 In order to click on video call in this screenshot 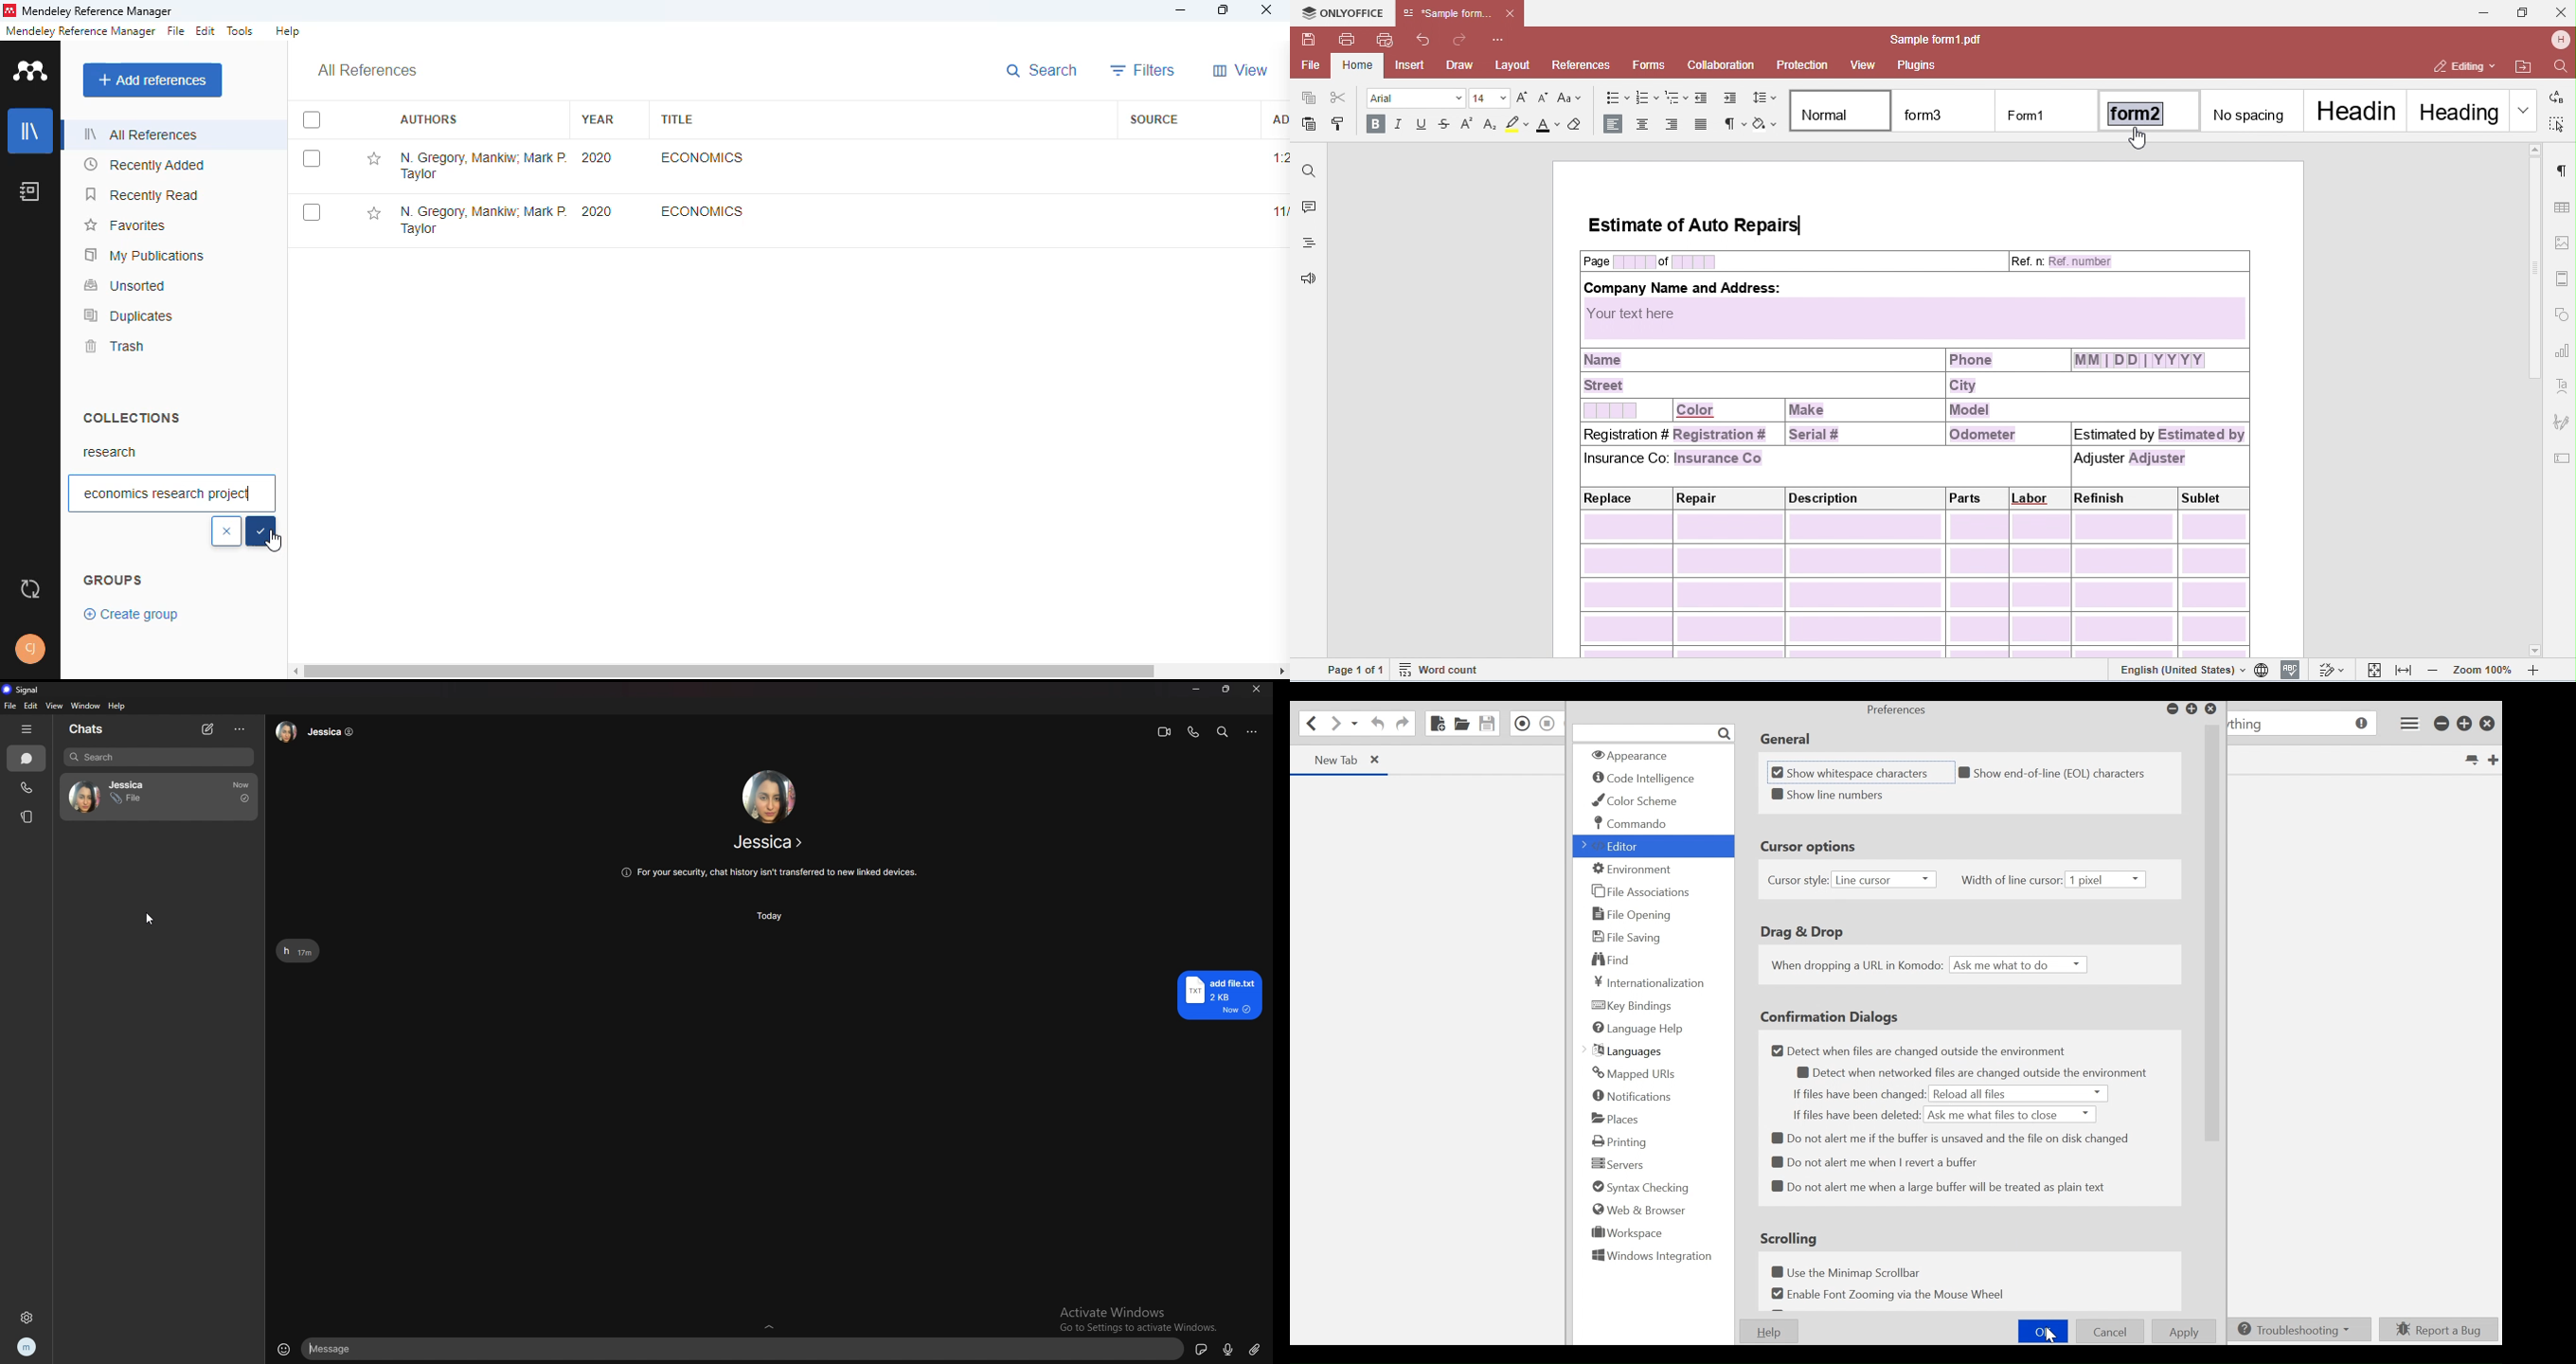, I will do `click(1165, 732)`.